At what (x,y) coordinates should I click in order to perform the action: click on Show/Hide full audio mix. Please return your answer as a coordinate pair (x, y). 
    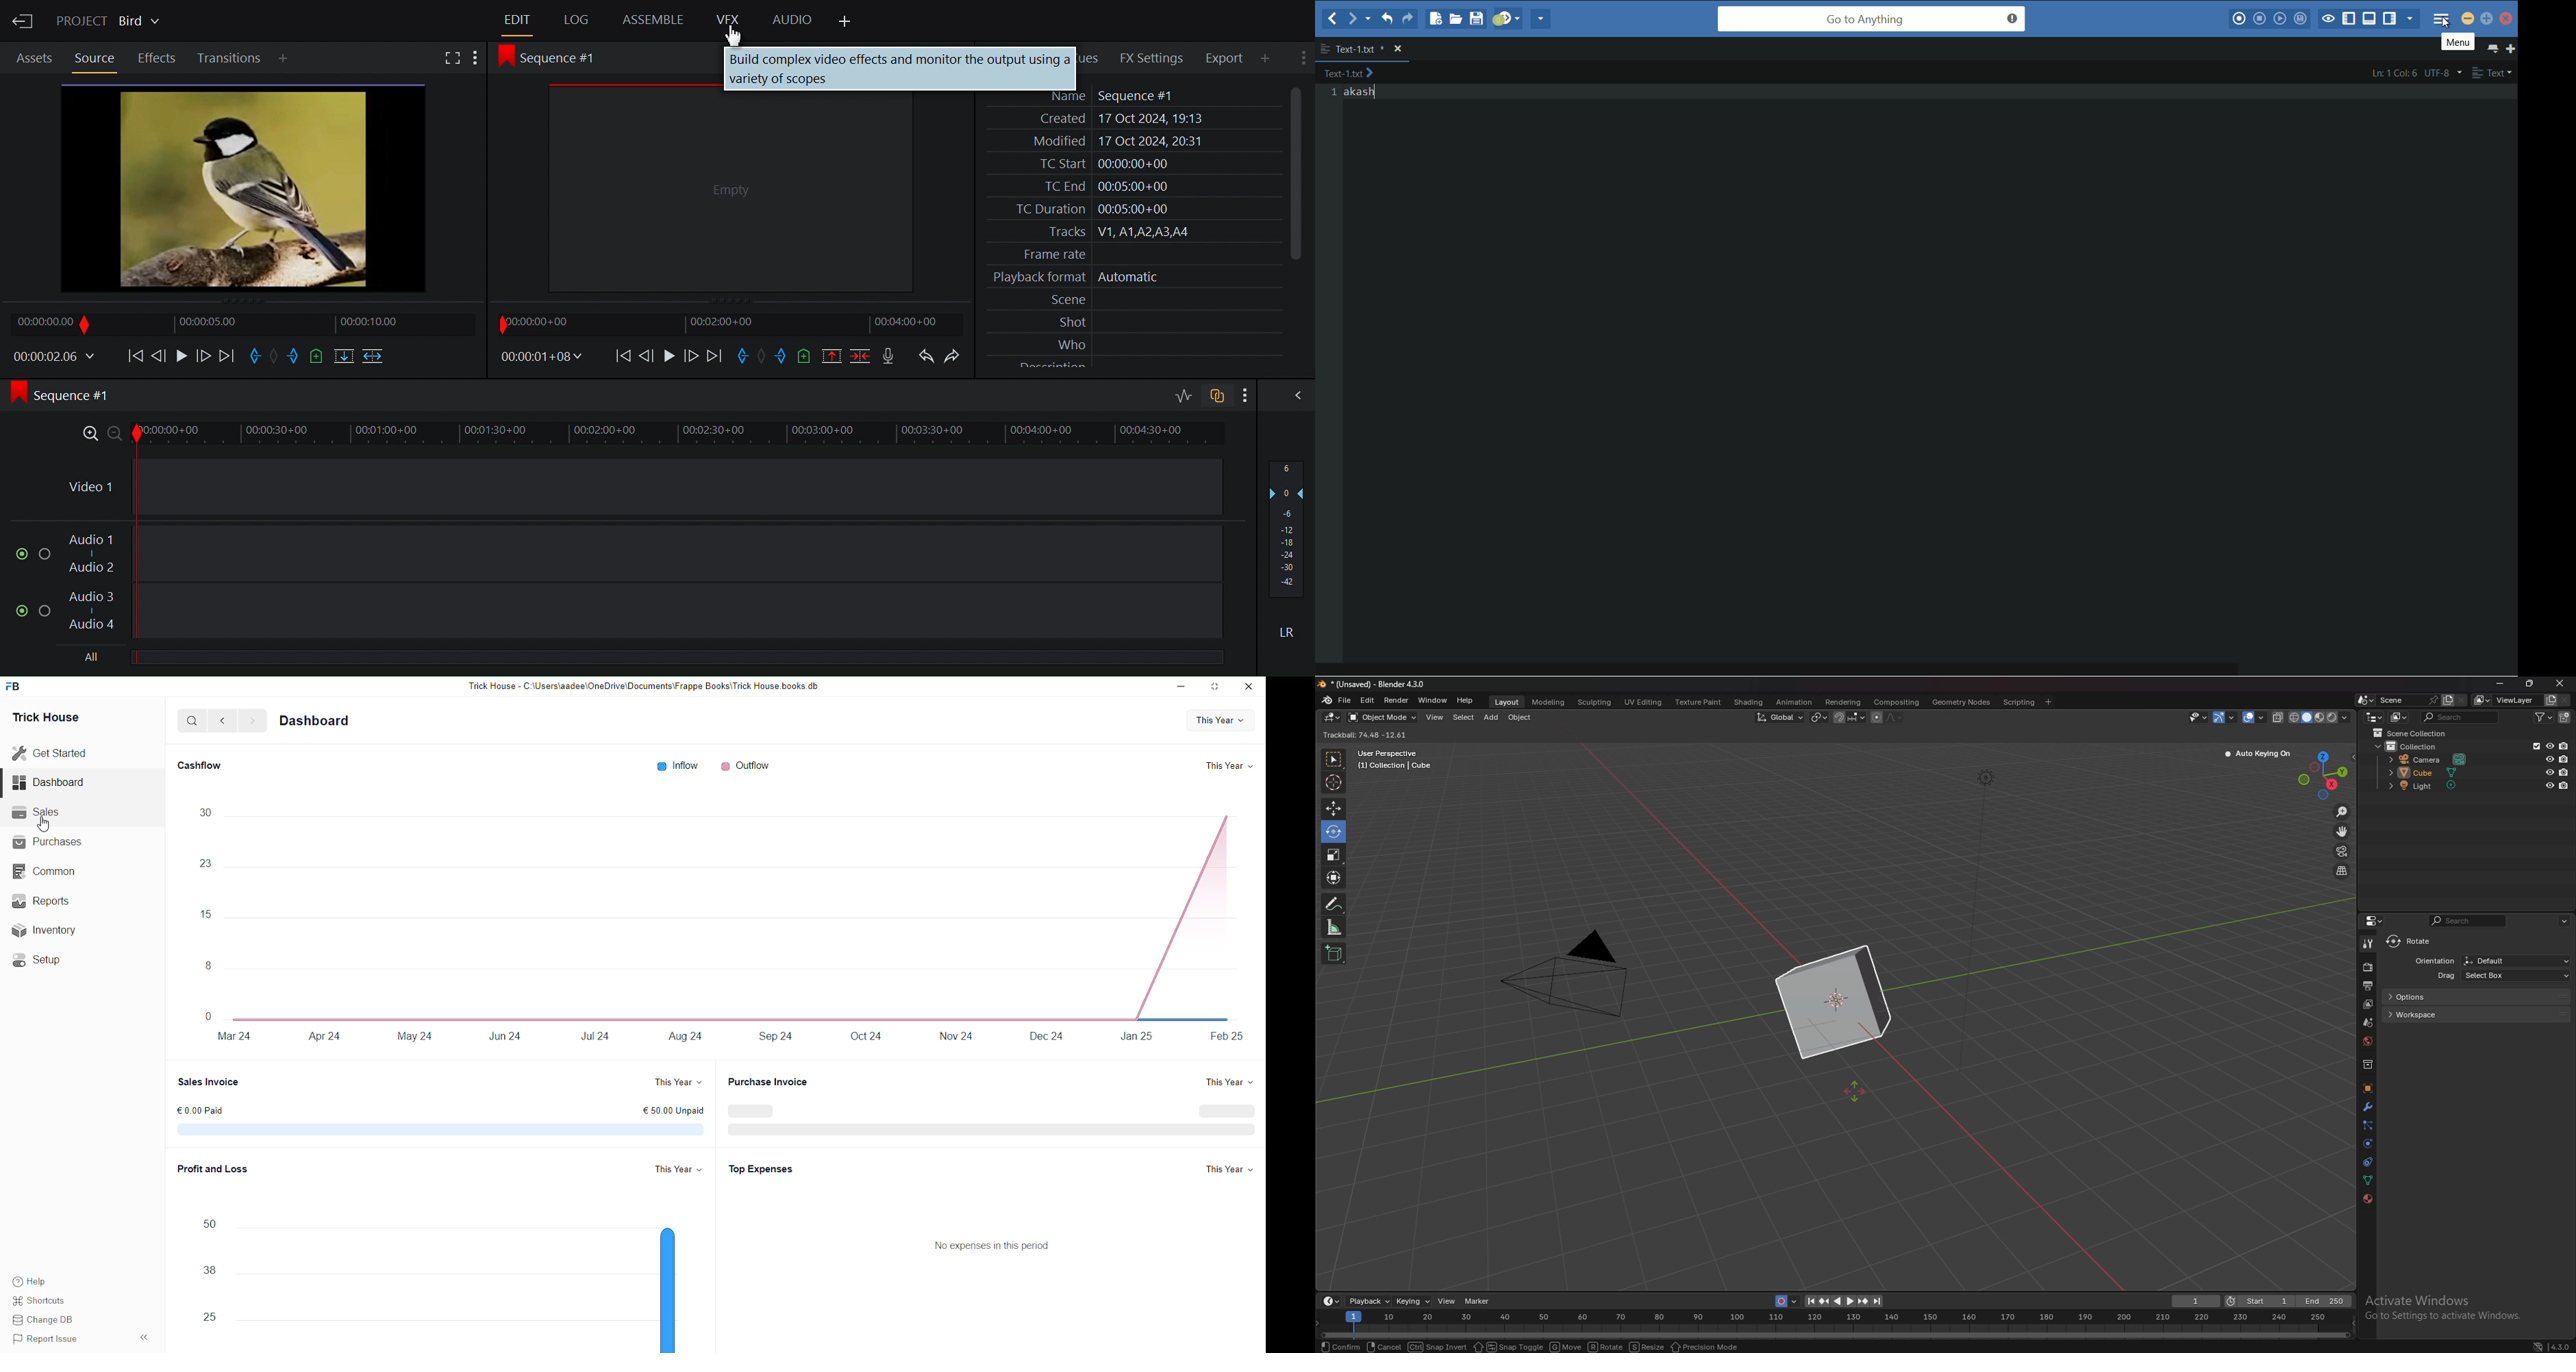
    Looking at the image, I should click on (1293, 396).